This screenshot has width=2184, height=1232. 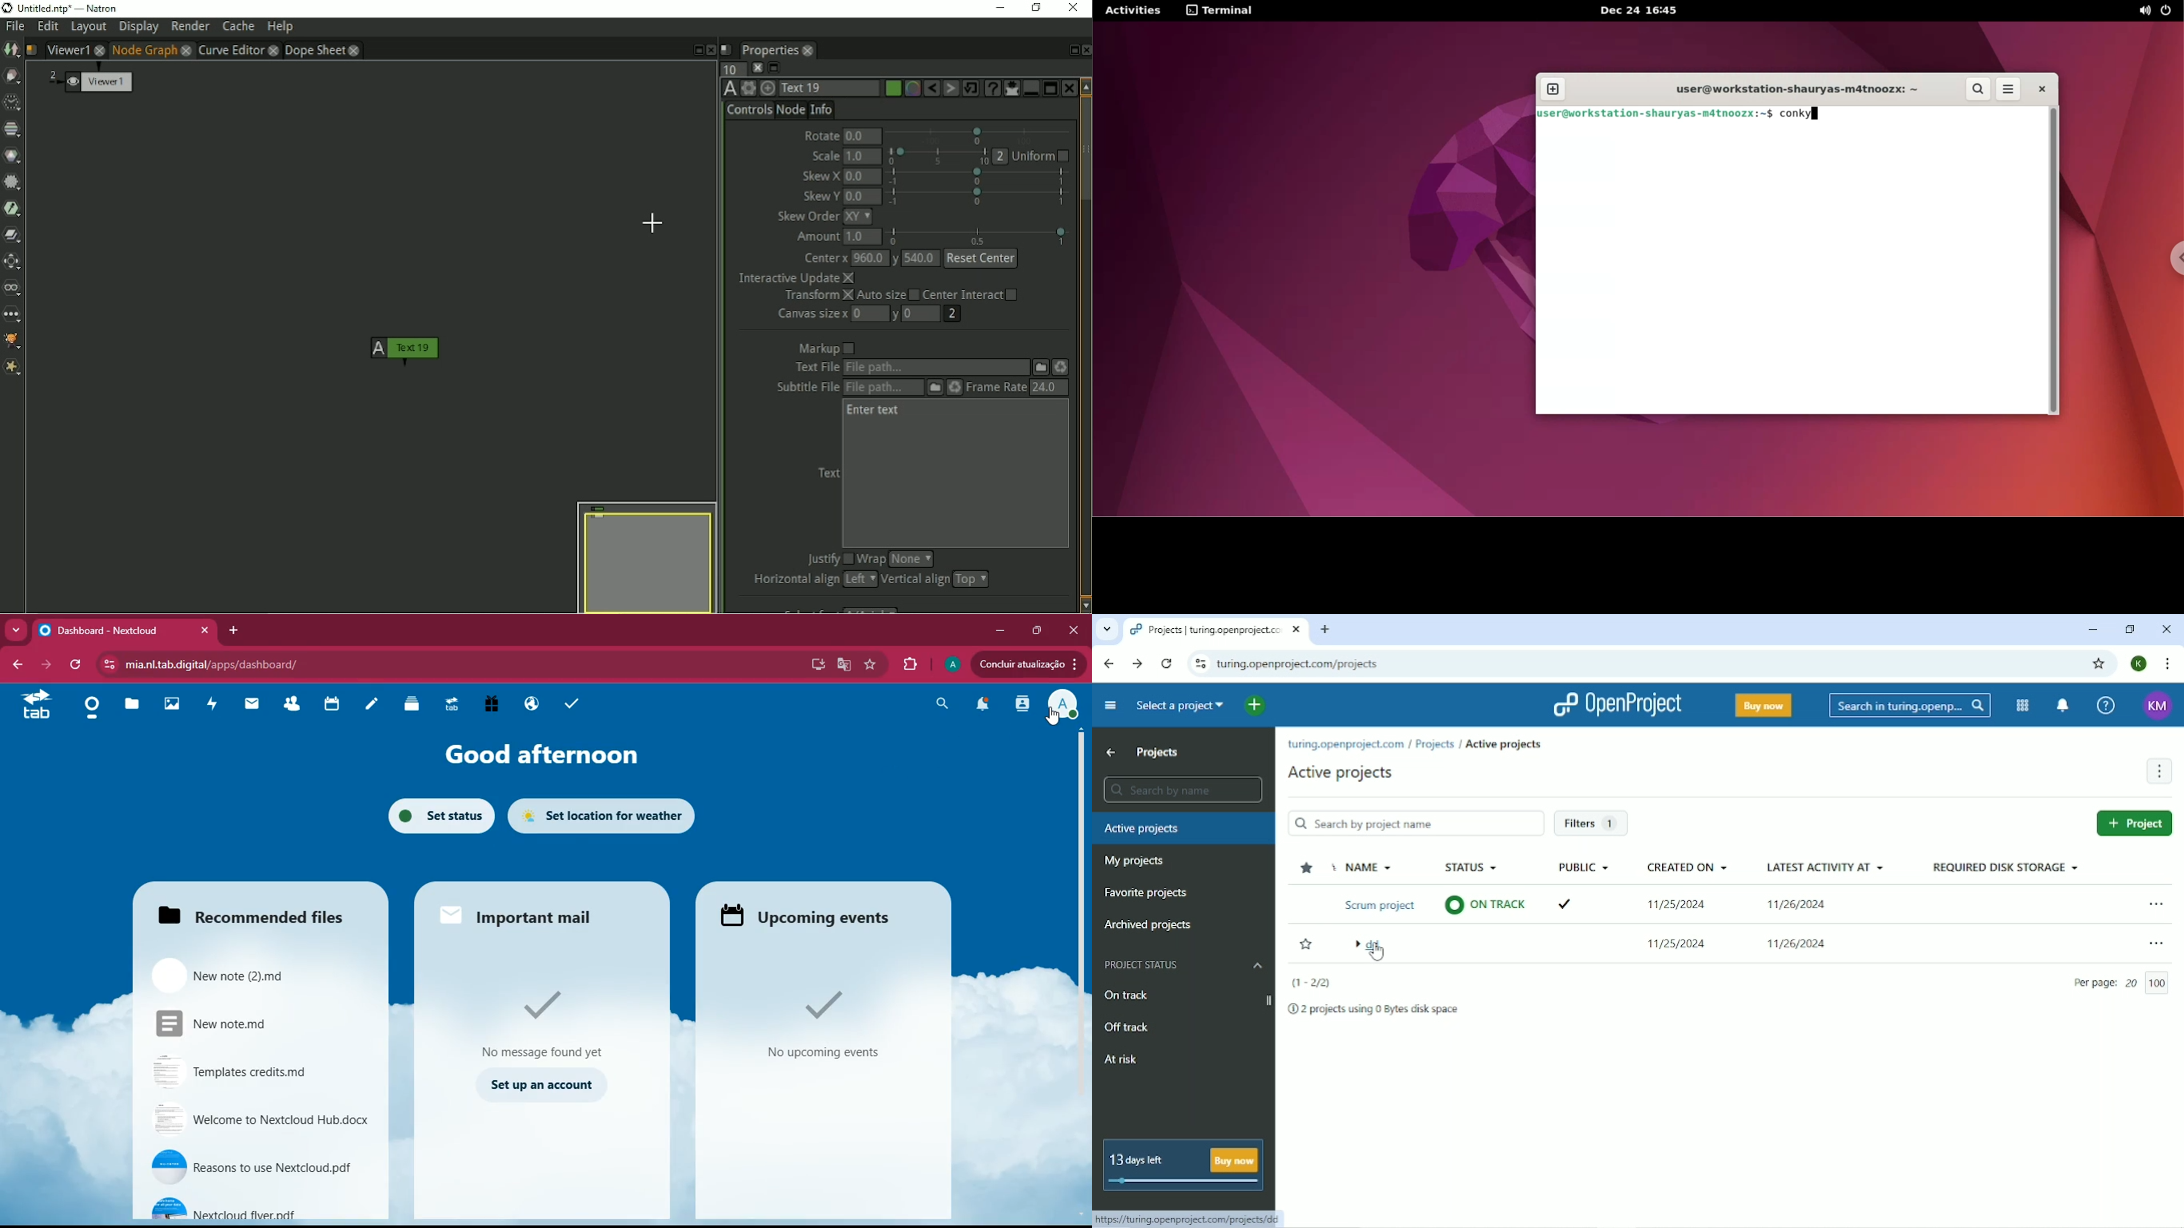 What do you see at coordinates (544, 1021) in the screenshot?
I see `No Message found yet` at bounding box center [544, 1021].